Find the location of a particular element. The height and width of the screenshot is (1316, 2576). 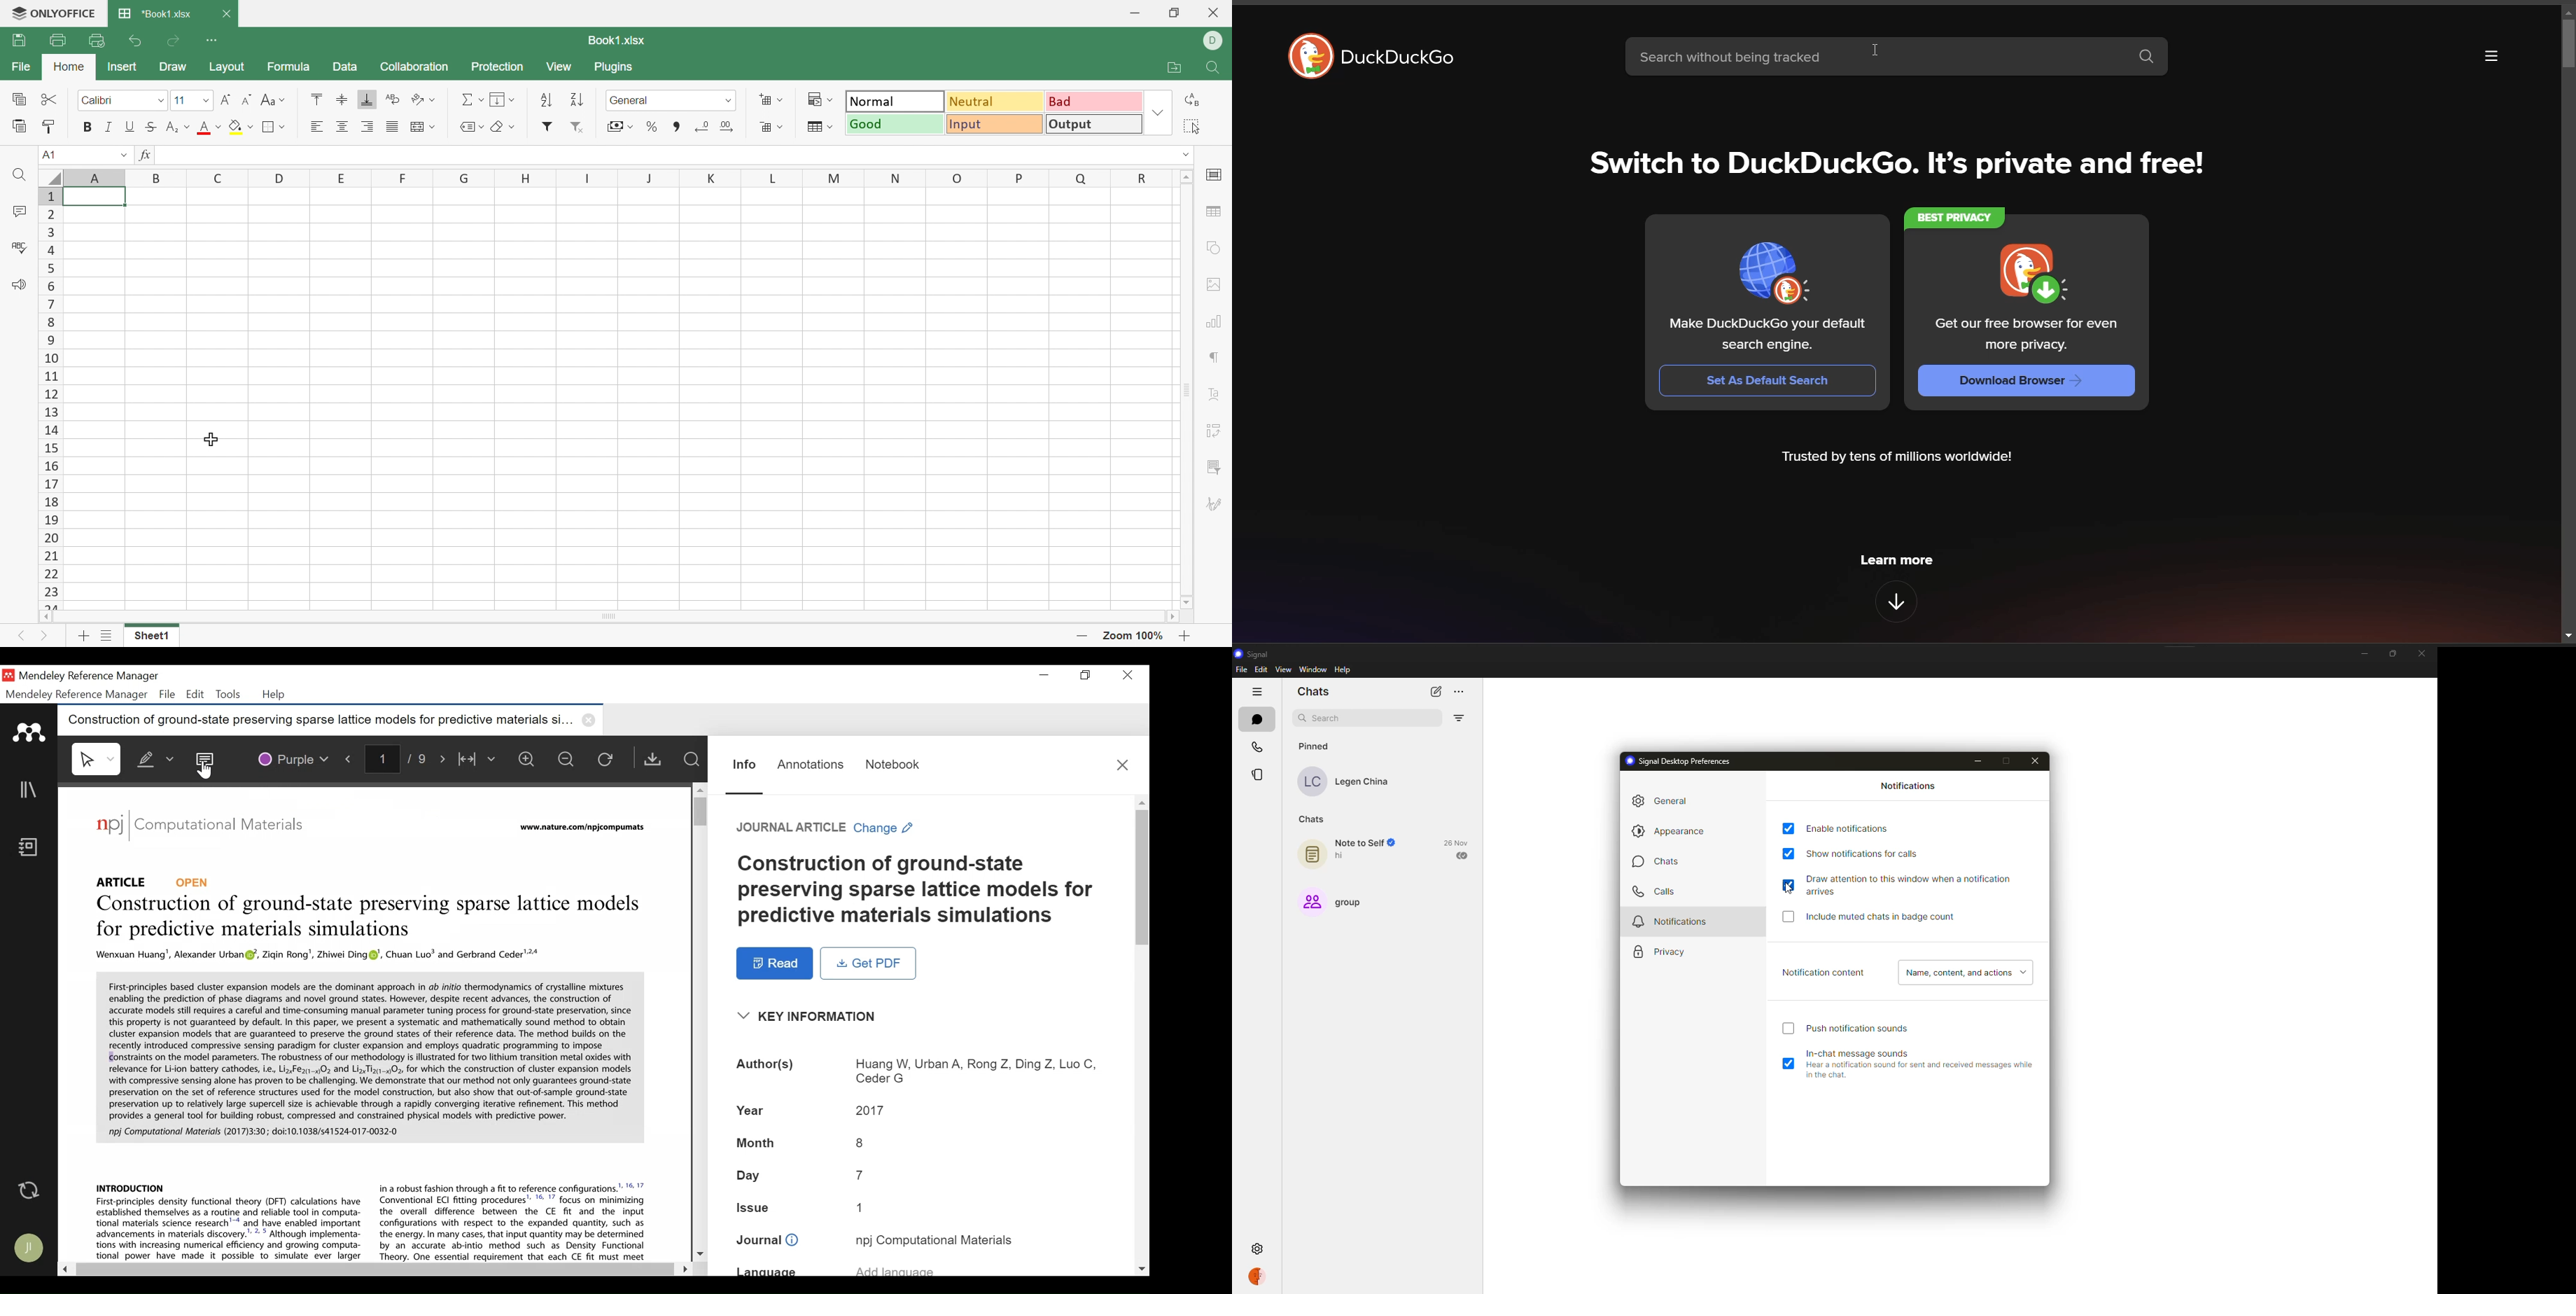

Align Left is located at coordinates (316, 126).